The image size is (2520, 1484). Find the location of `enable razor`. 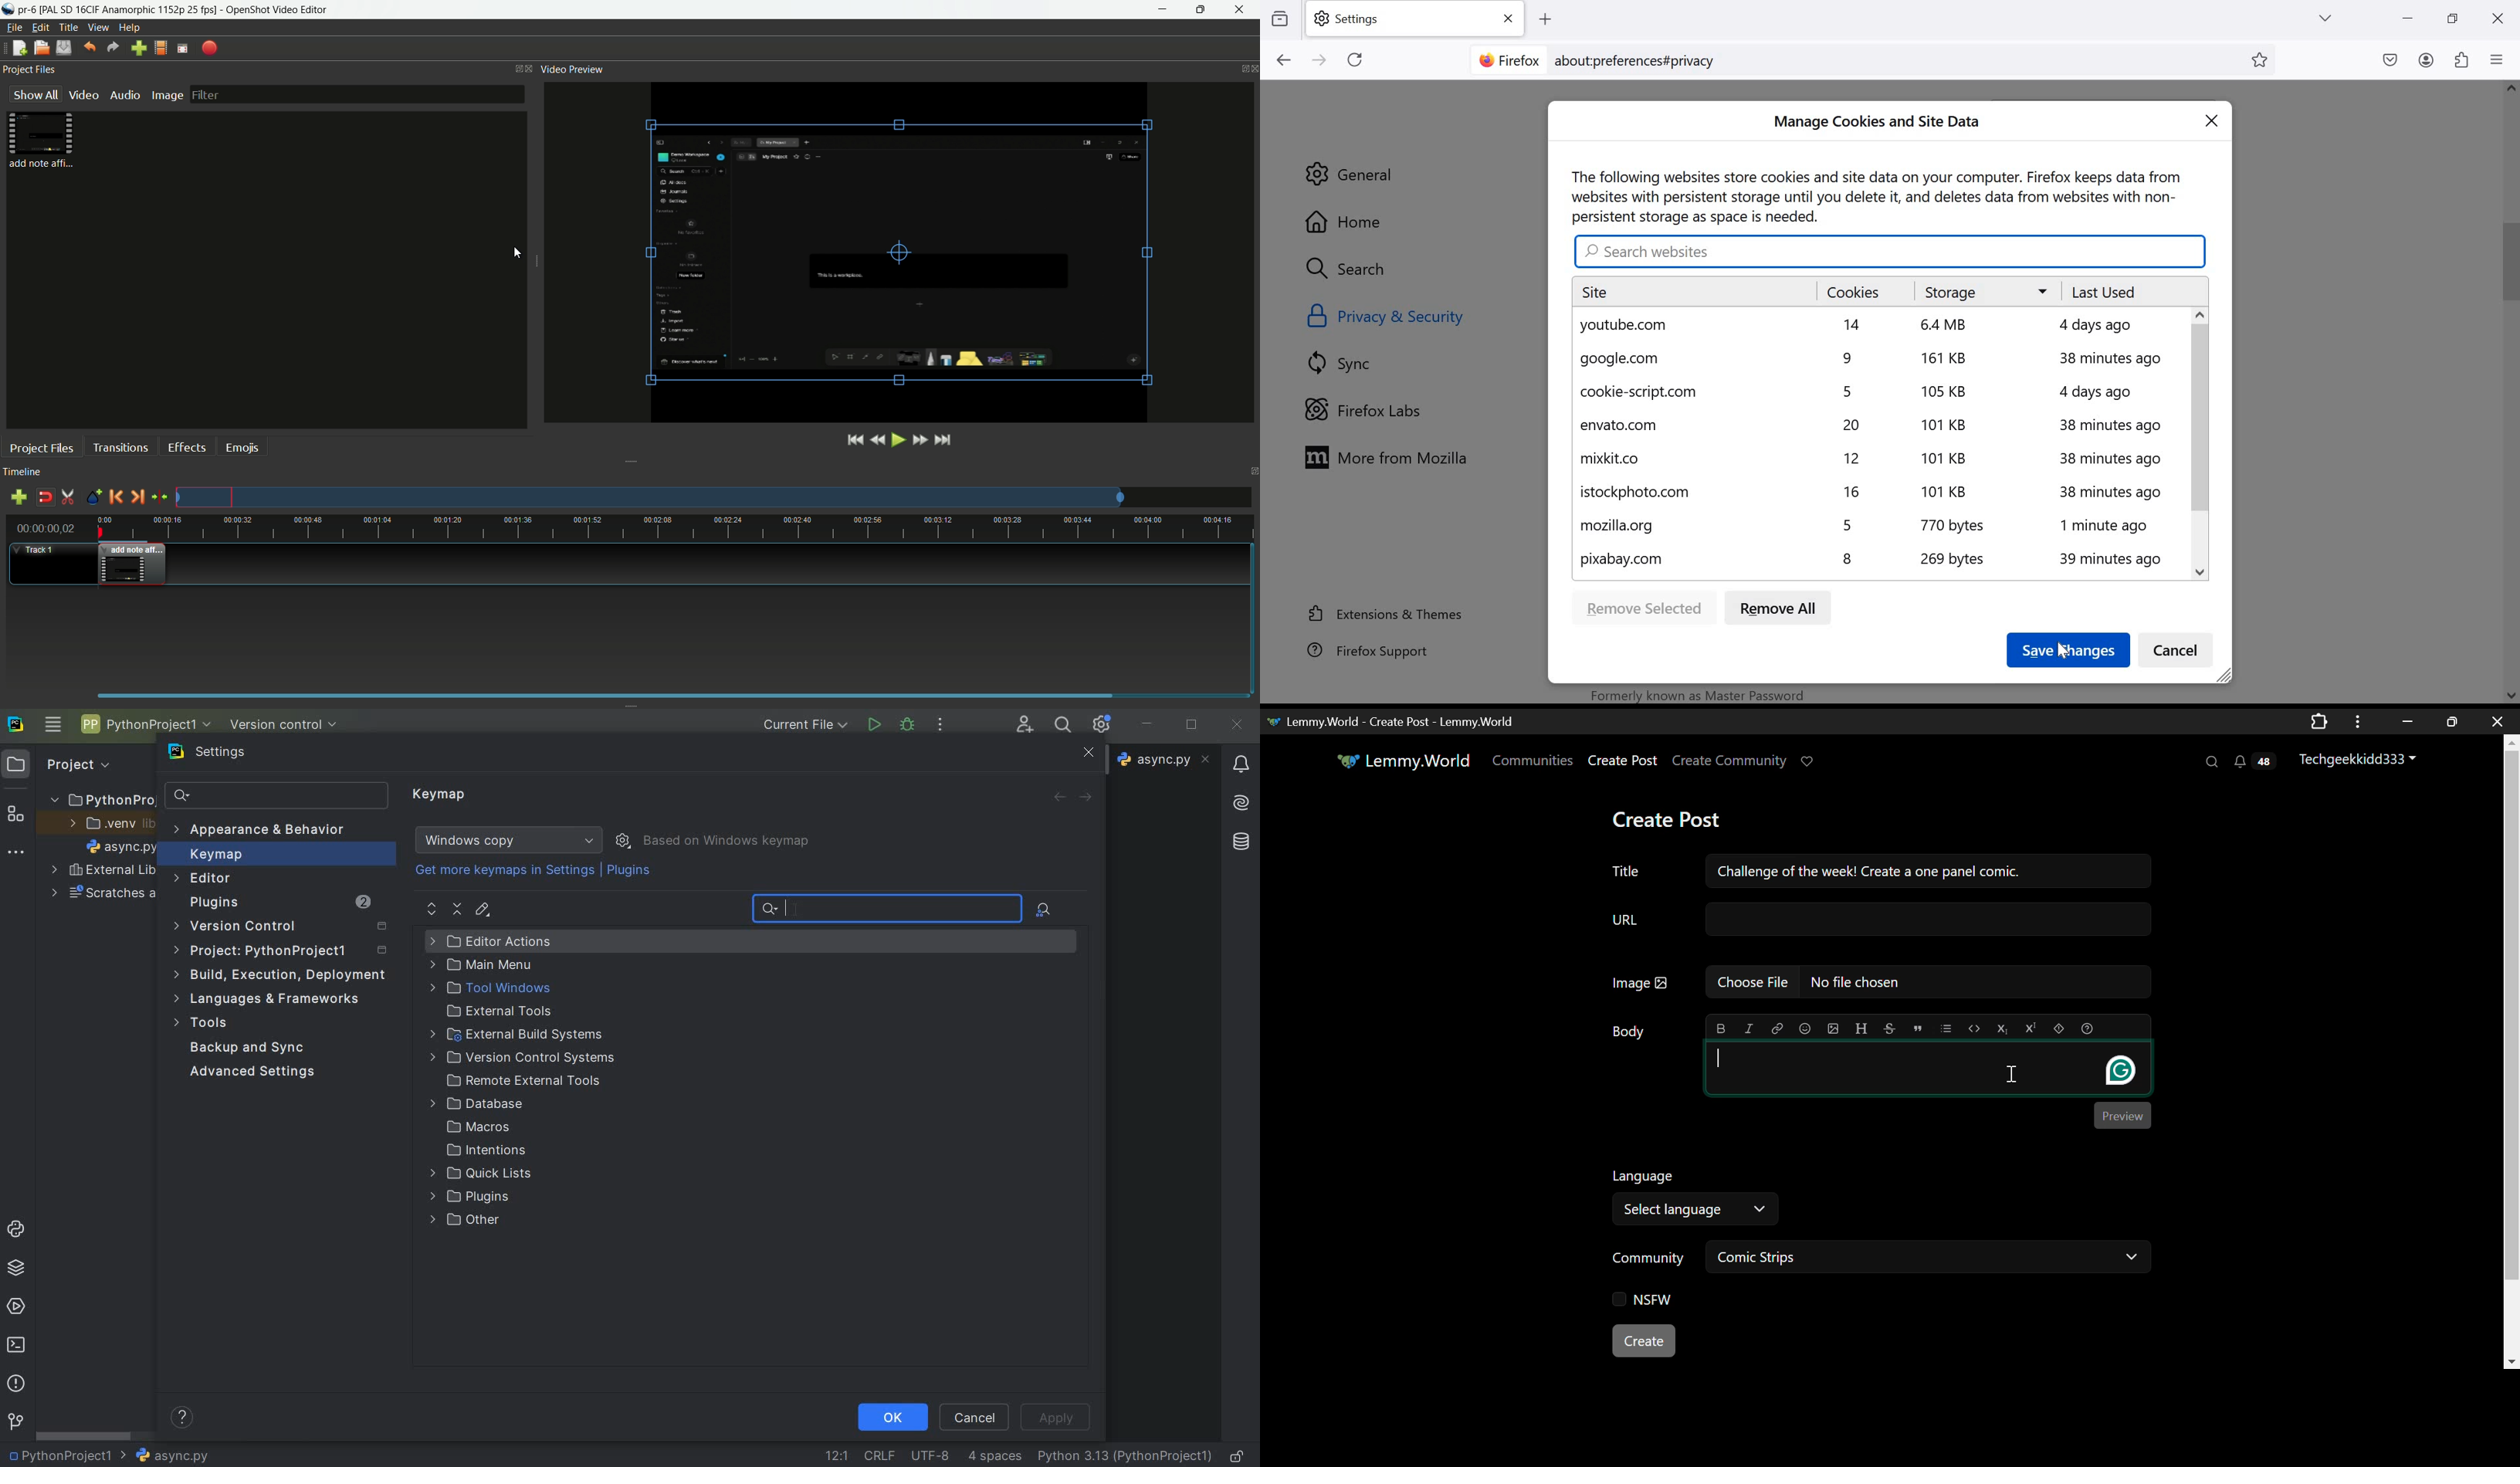

enable razor is located at coordinates (68, 498).